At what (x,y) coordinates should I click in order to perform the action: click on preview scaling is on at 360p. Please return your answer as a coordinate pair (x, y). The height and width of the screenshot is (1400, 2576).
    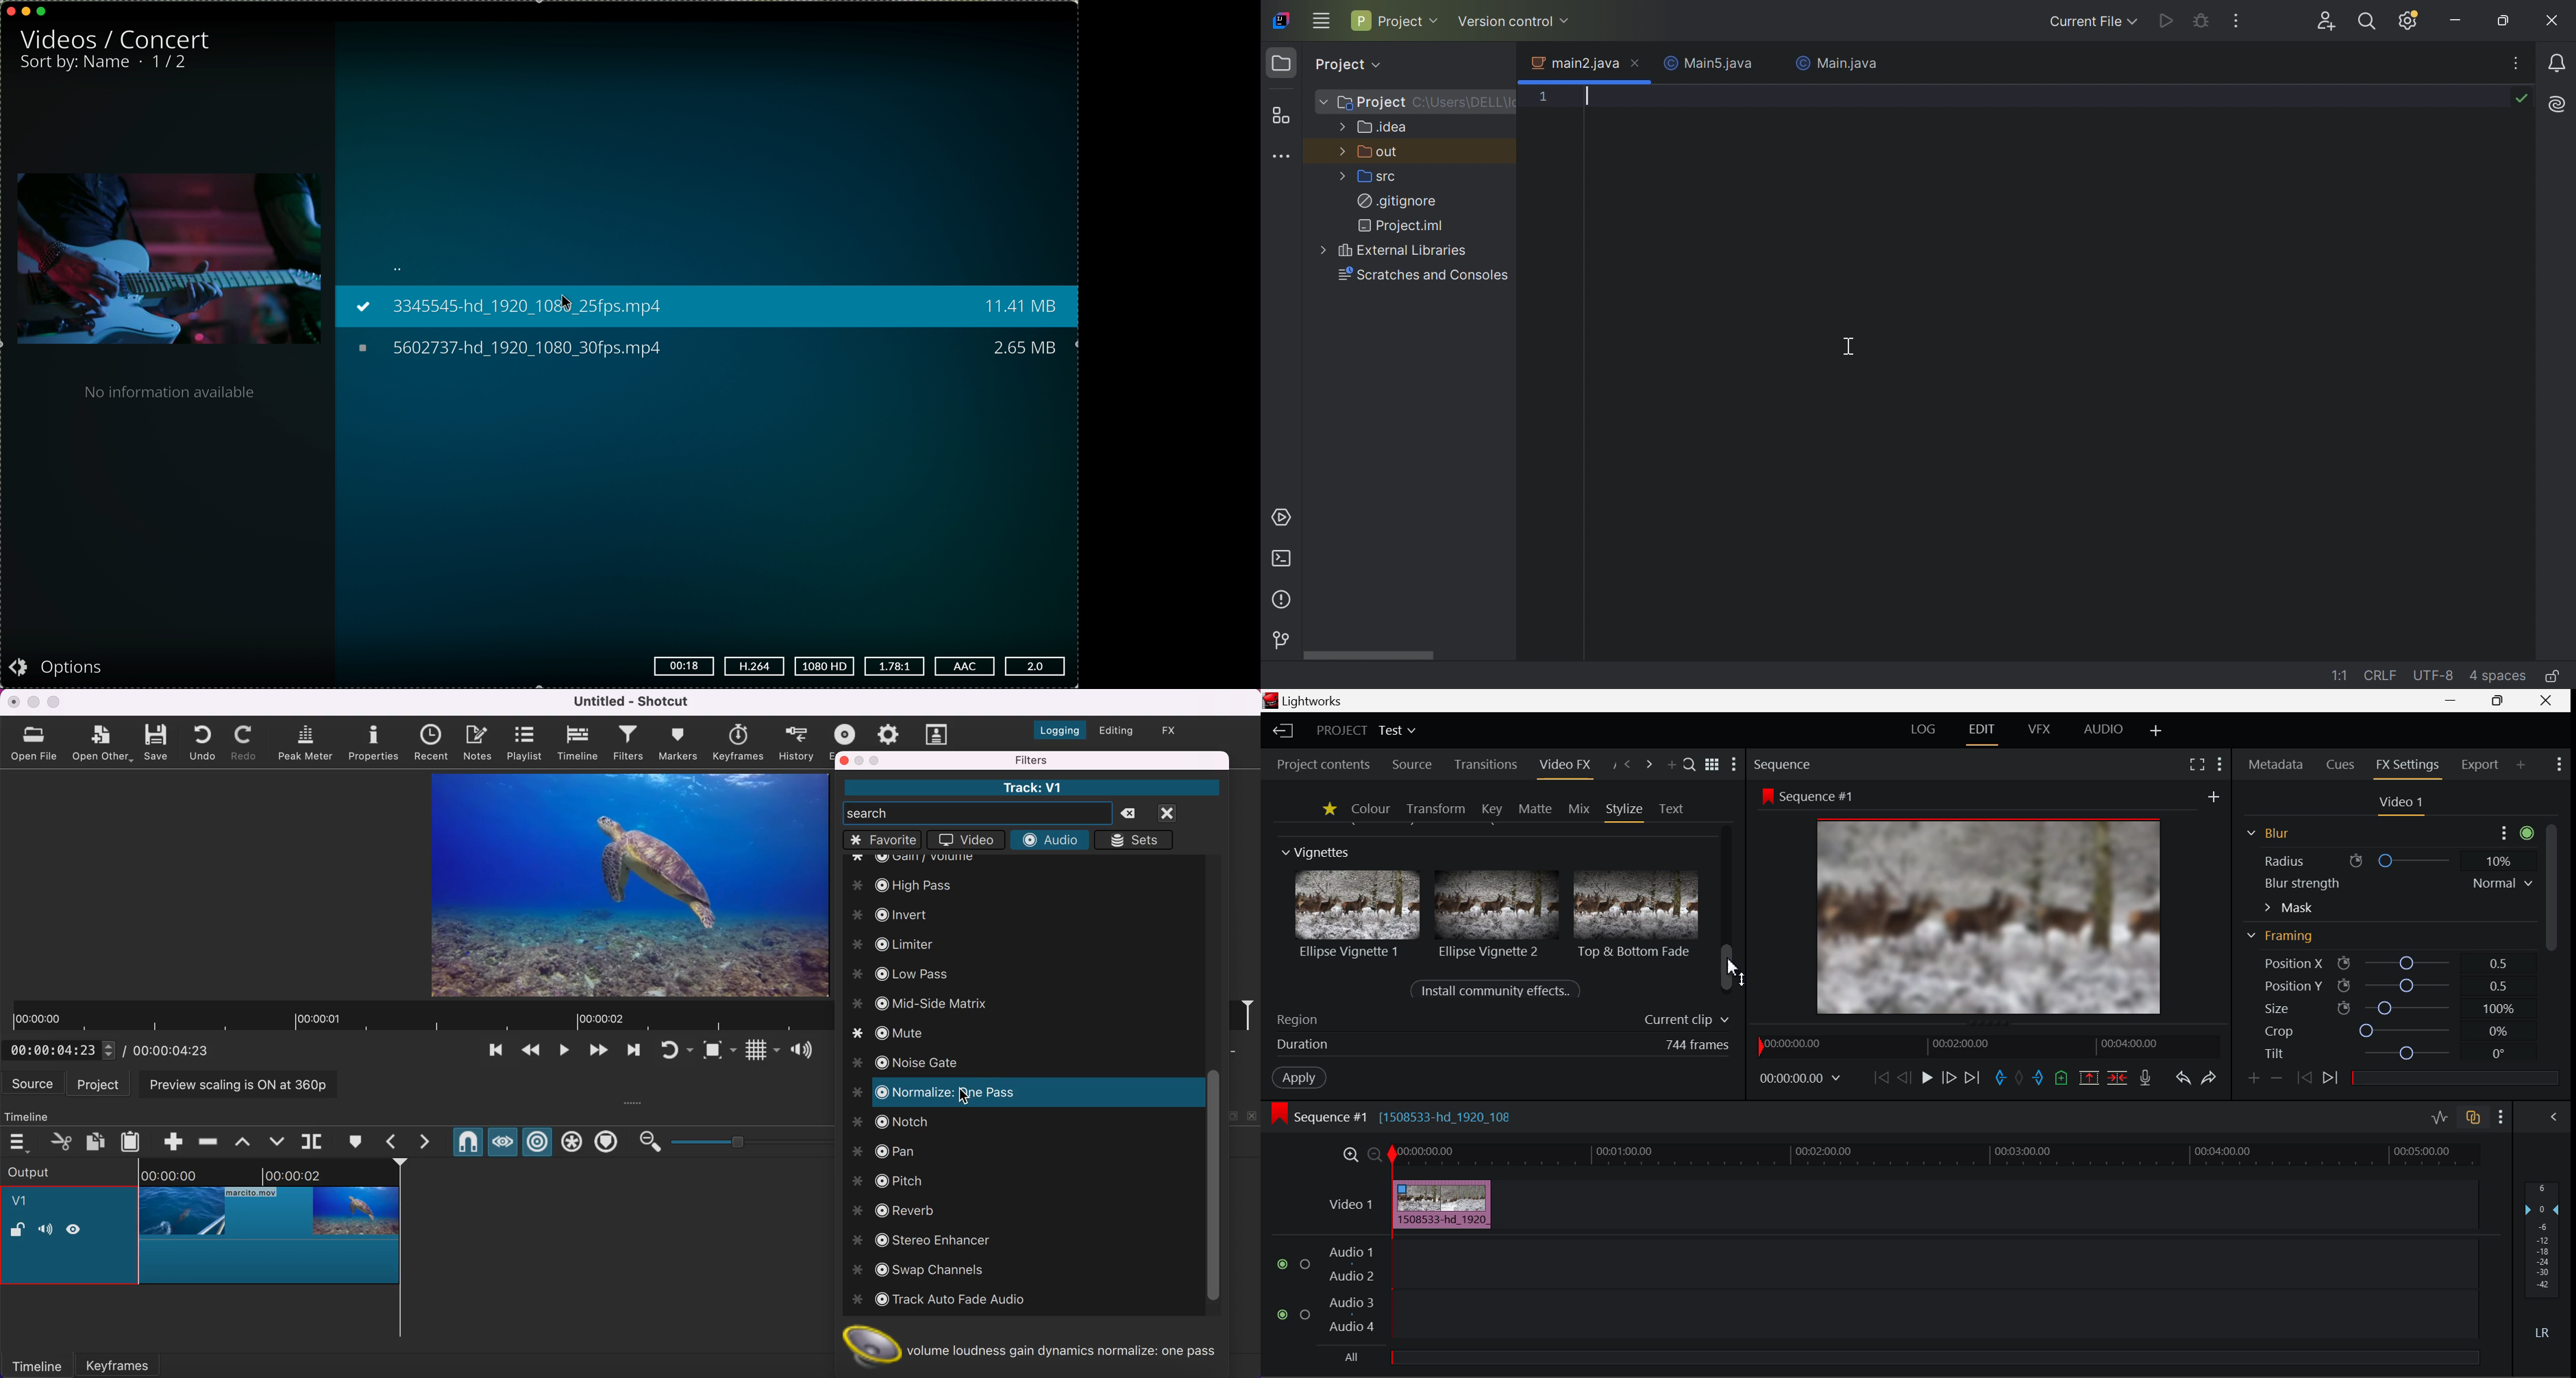
    Looking at the image, I should click on (244, 1083).